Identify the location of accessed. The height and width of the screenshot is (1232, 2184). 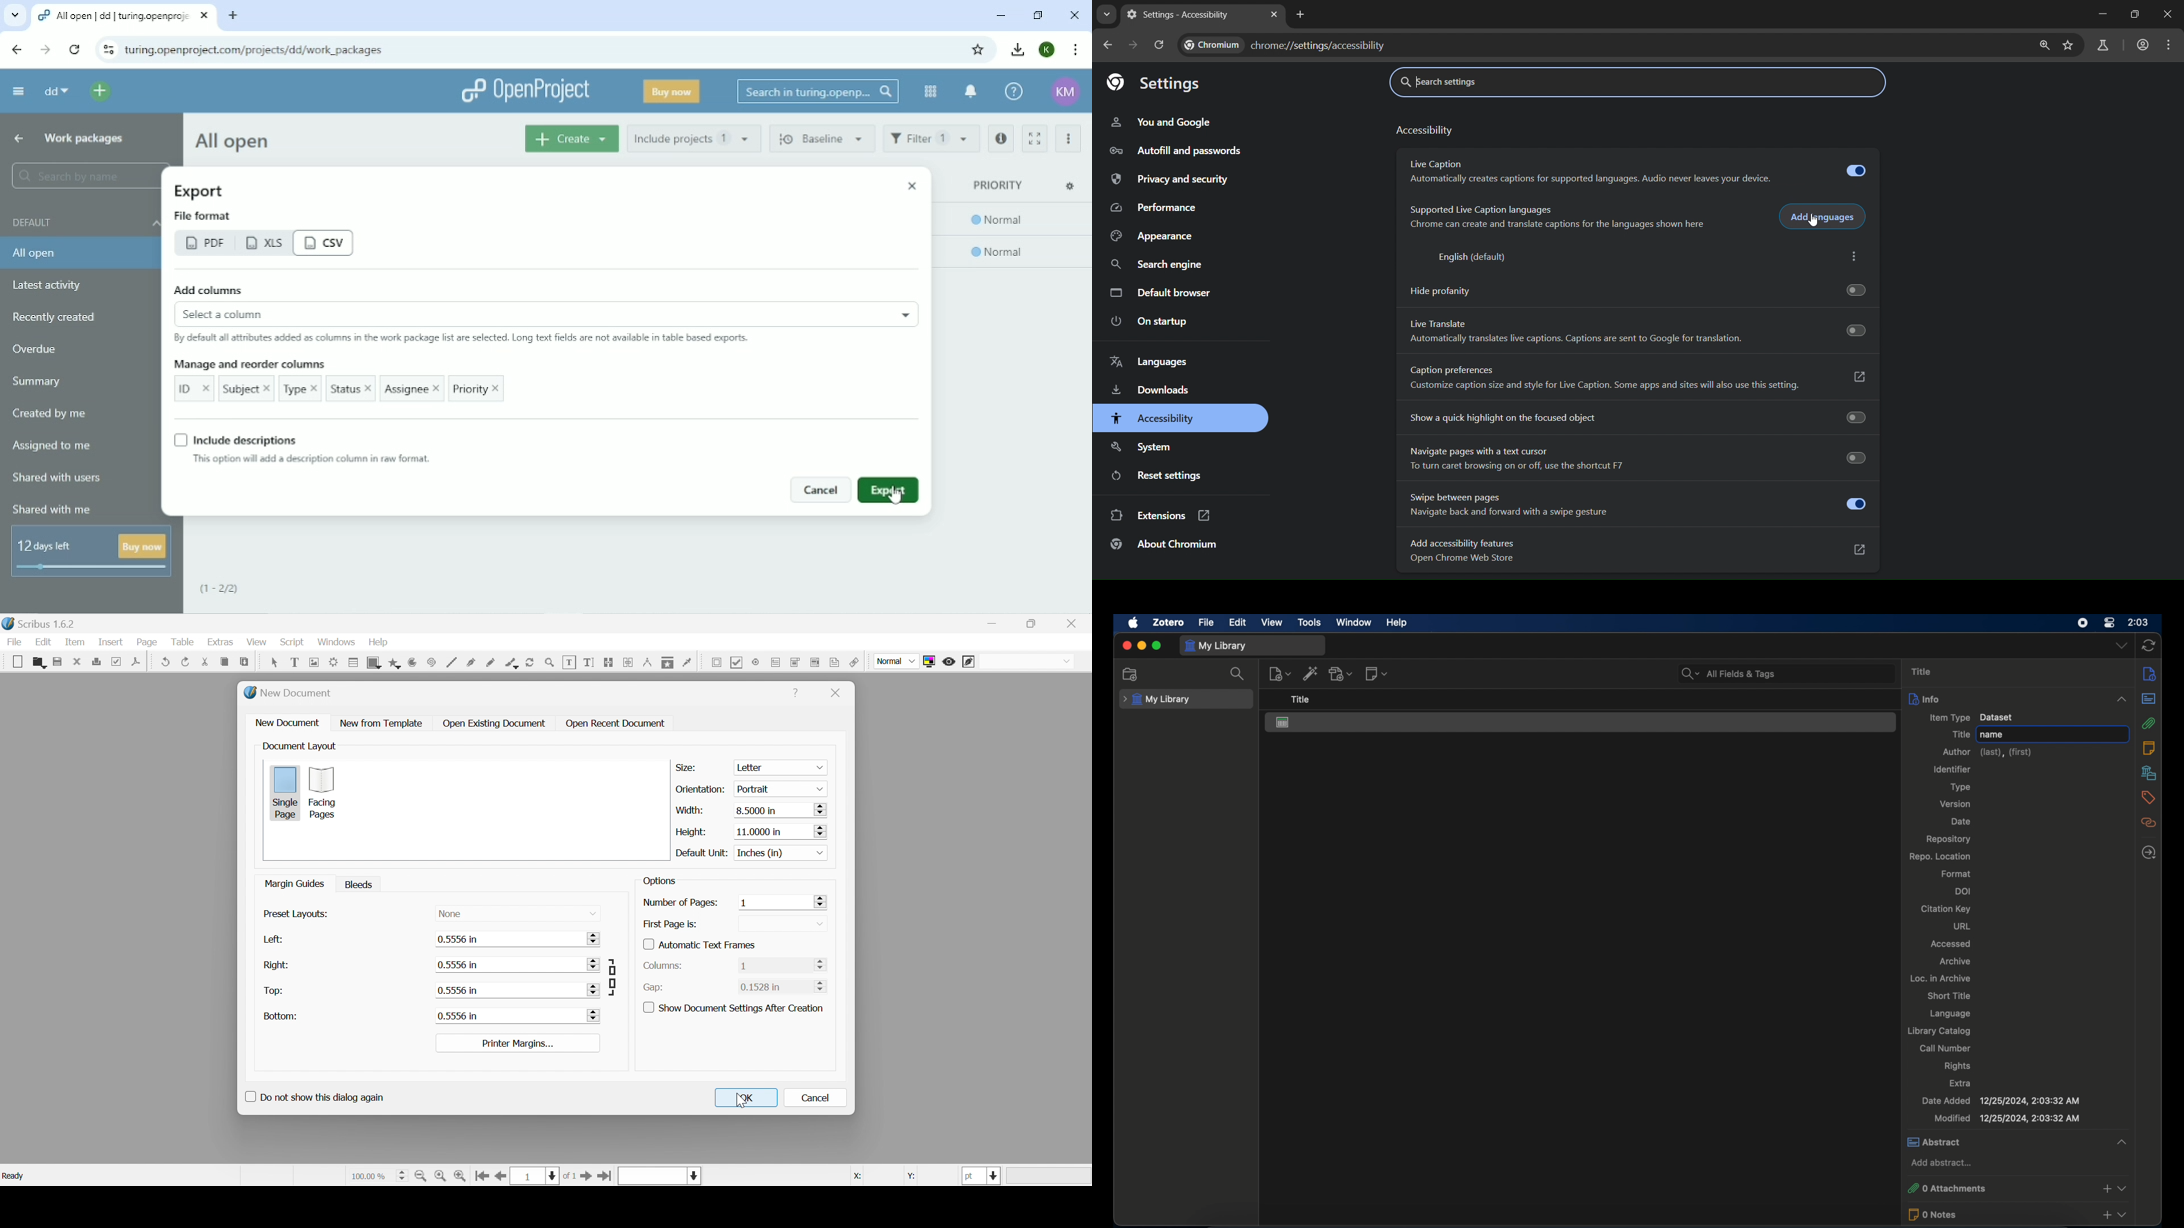
(1951, 944).